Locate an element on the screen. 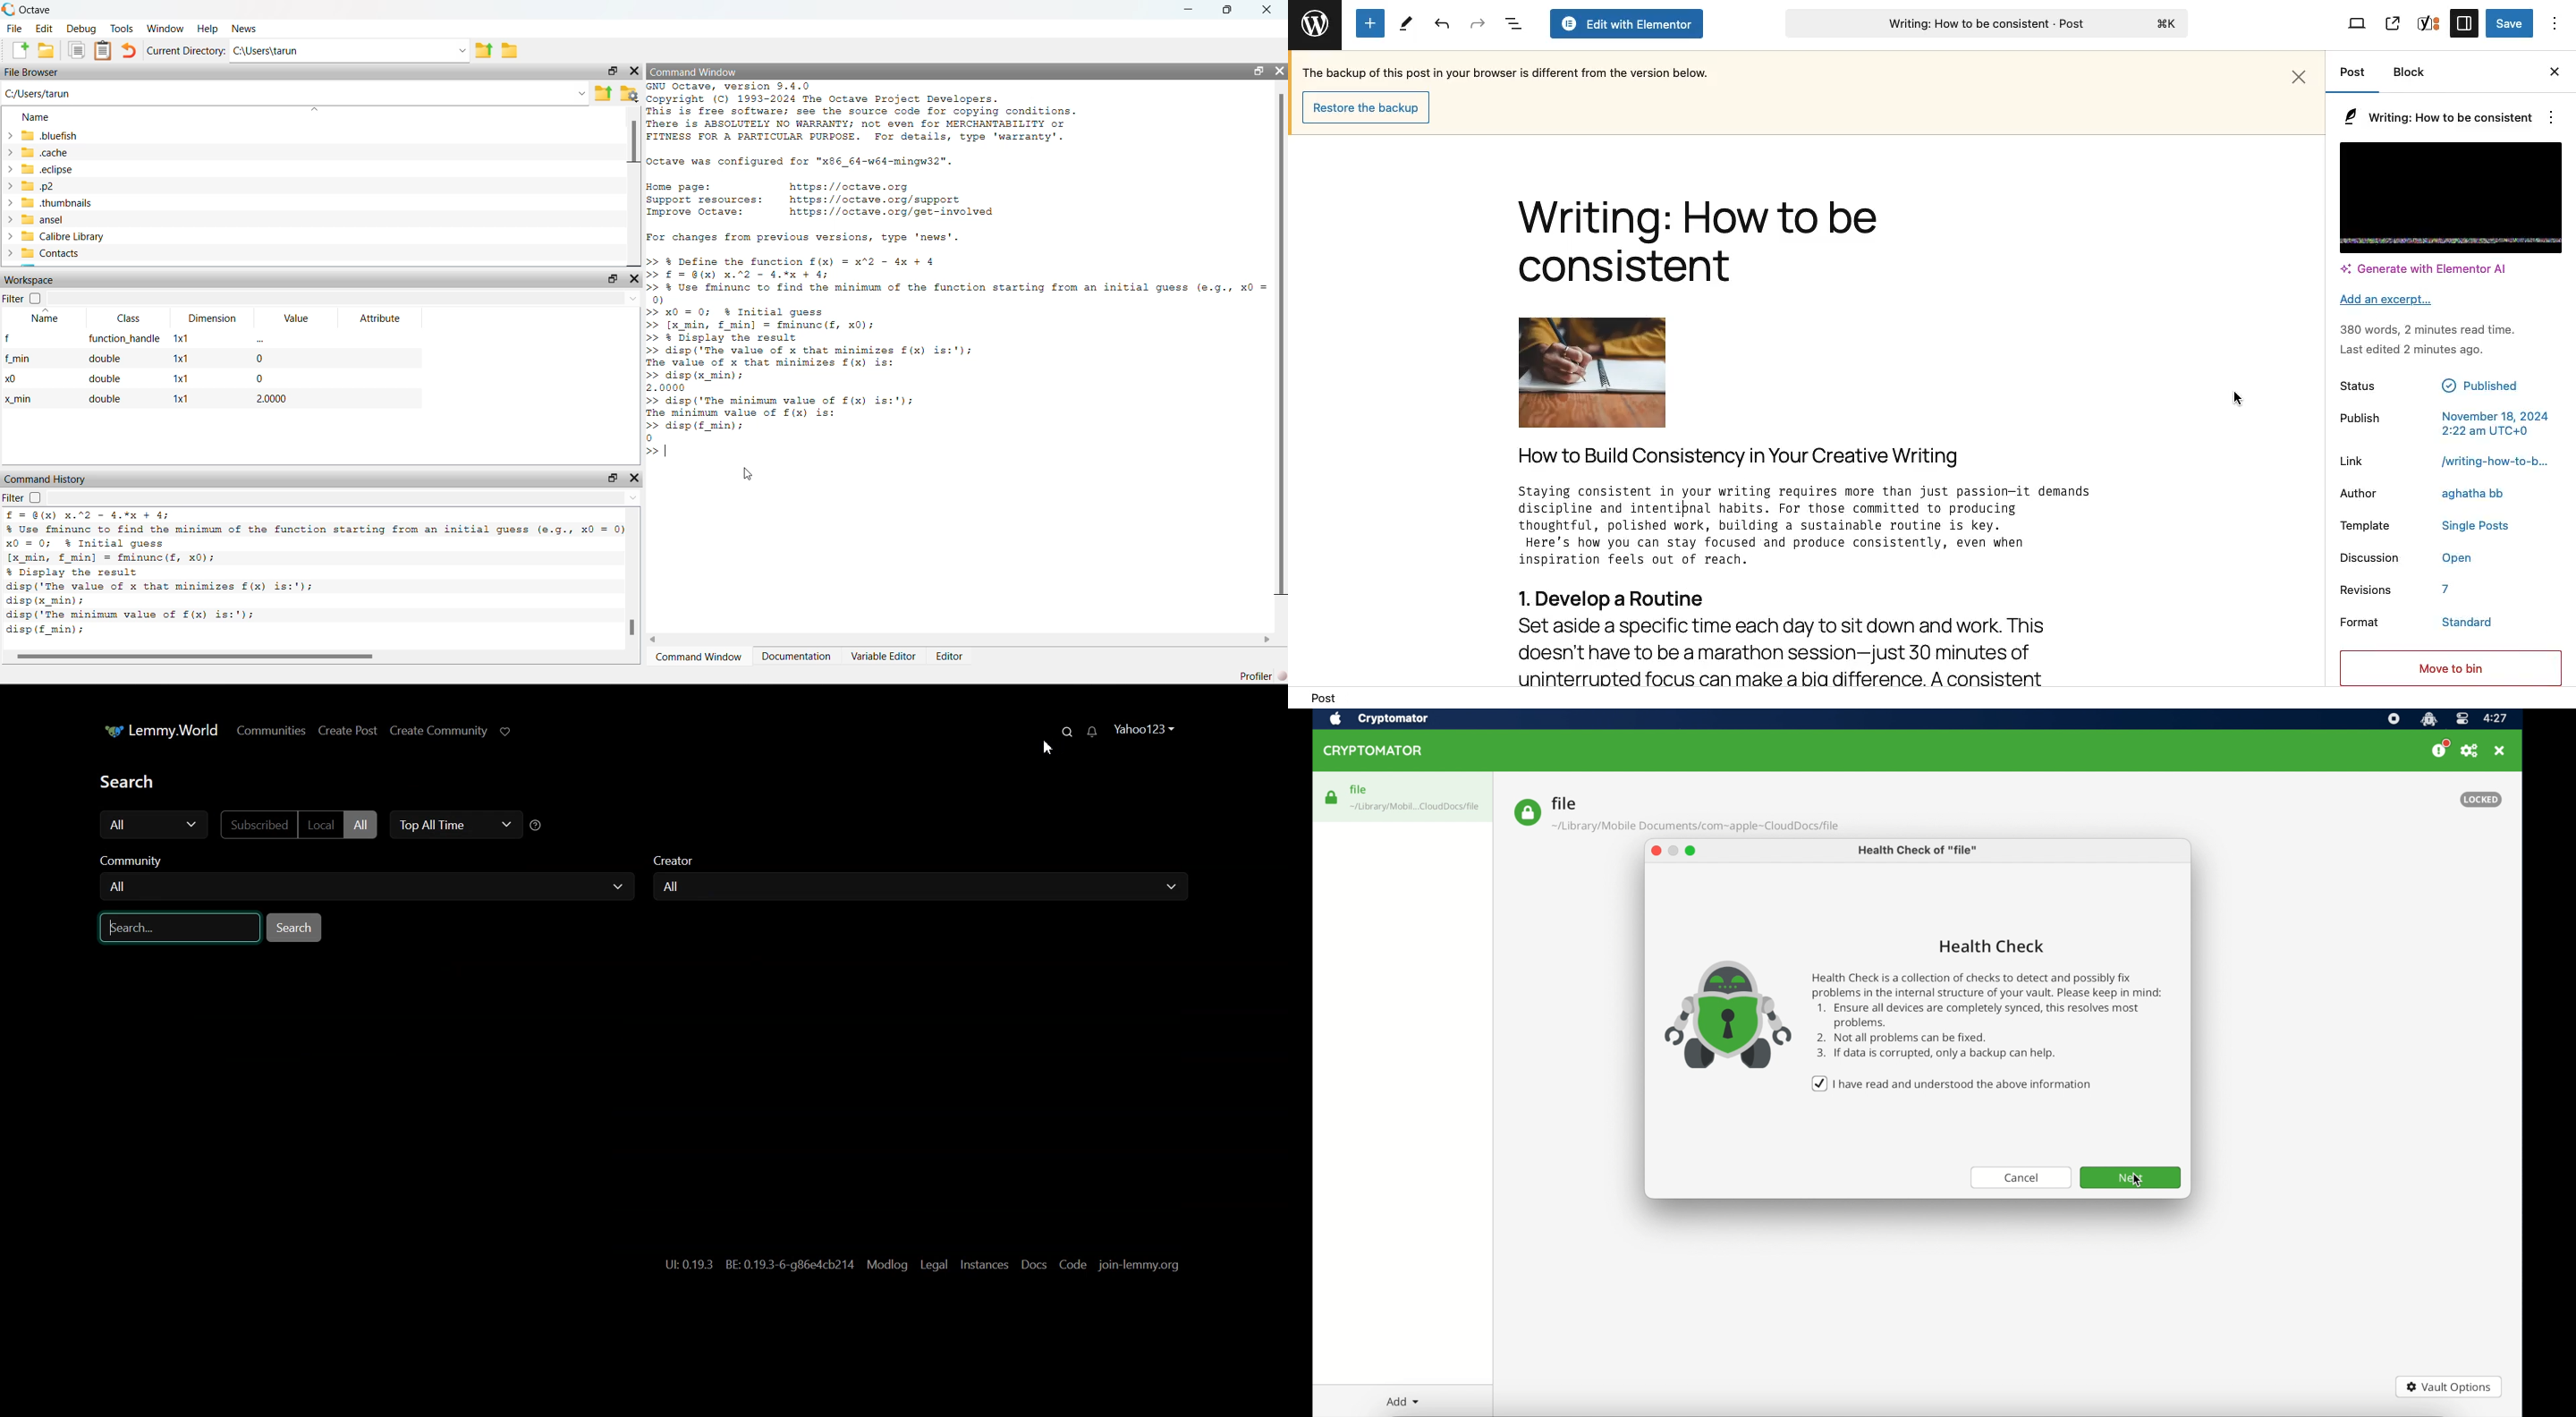 Image resolution: width=2576 pixels, height=1428 pixels. Maximize/ Restore is located at coordinates (1258, 71).